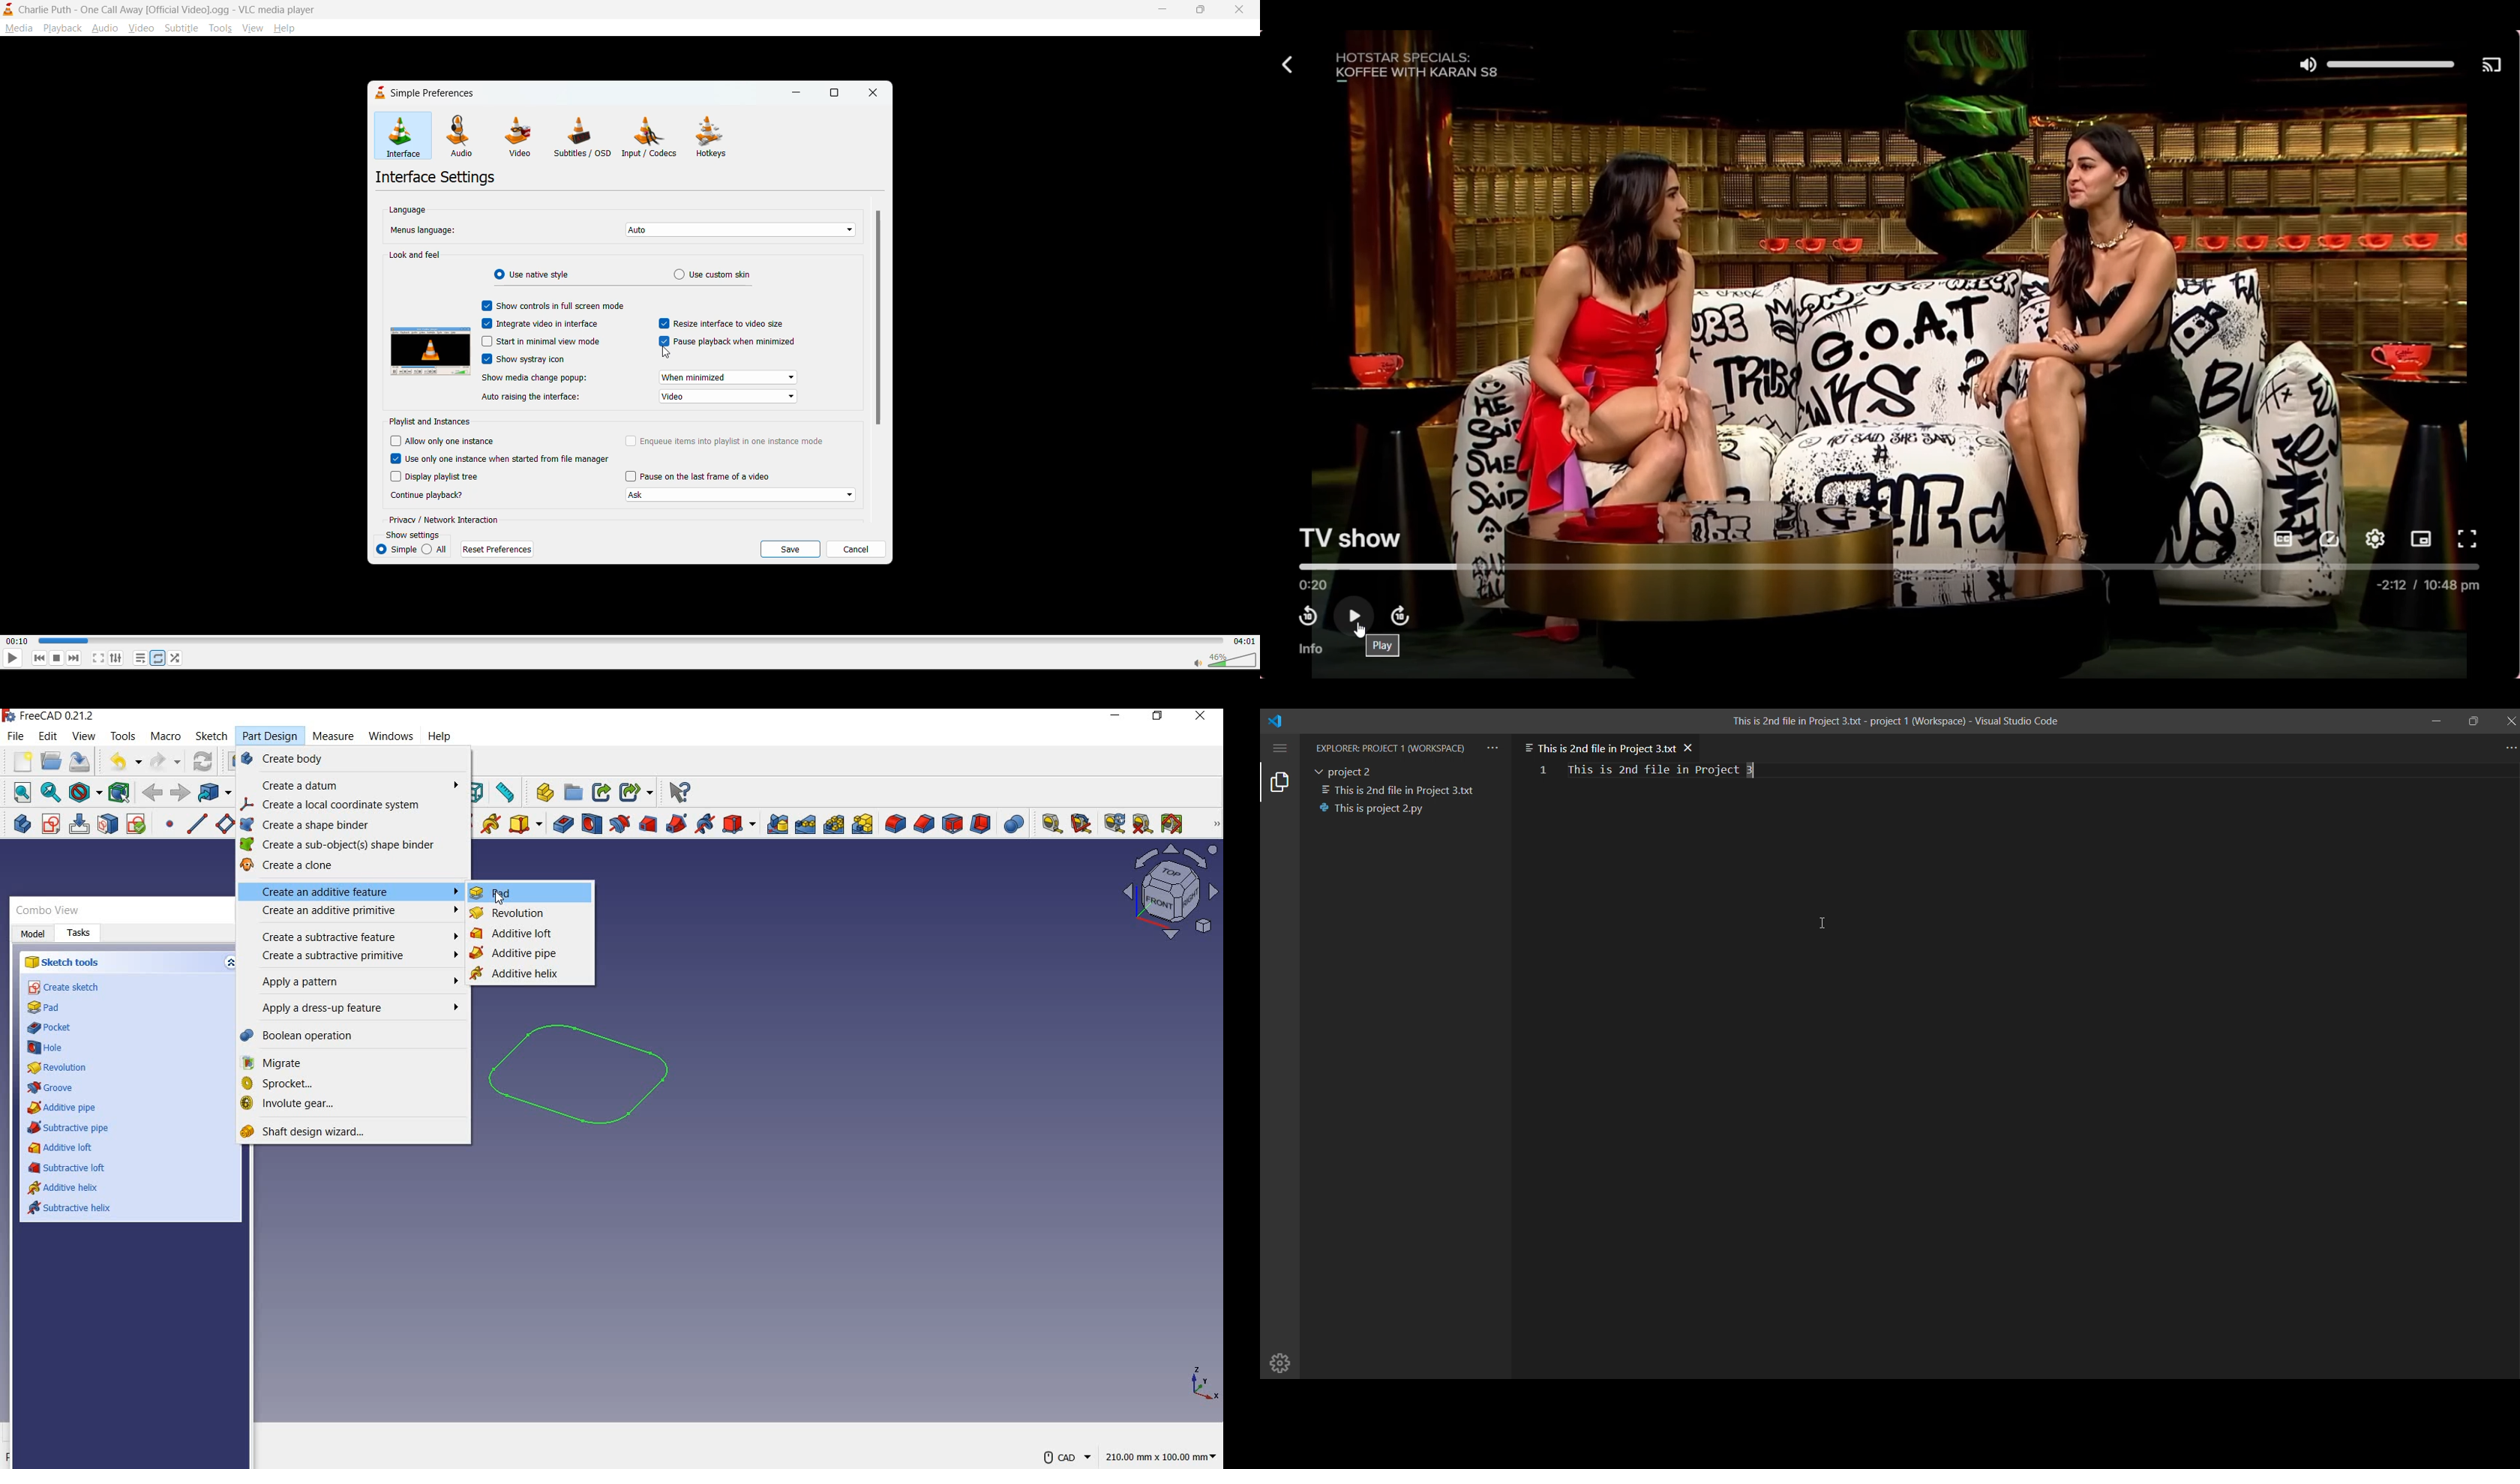  I want to click on playlist and instances, so click(437, 422).